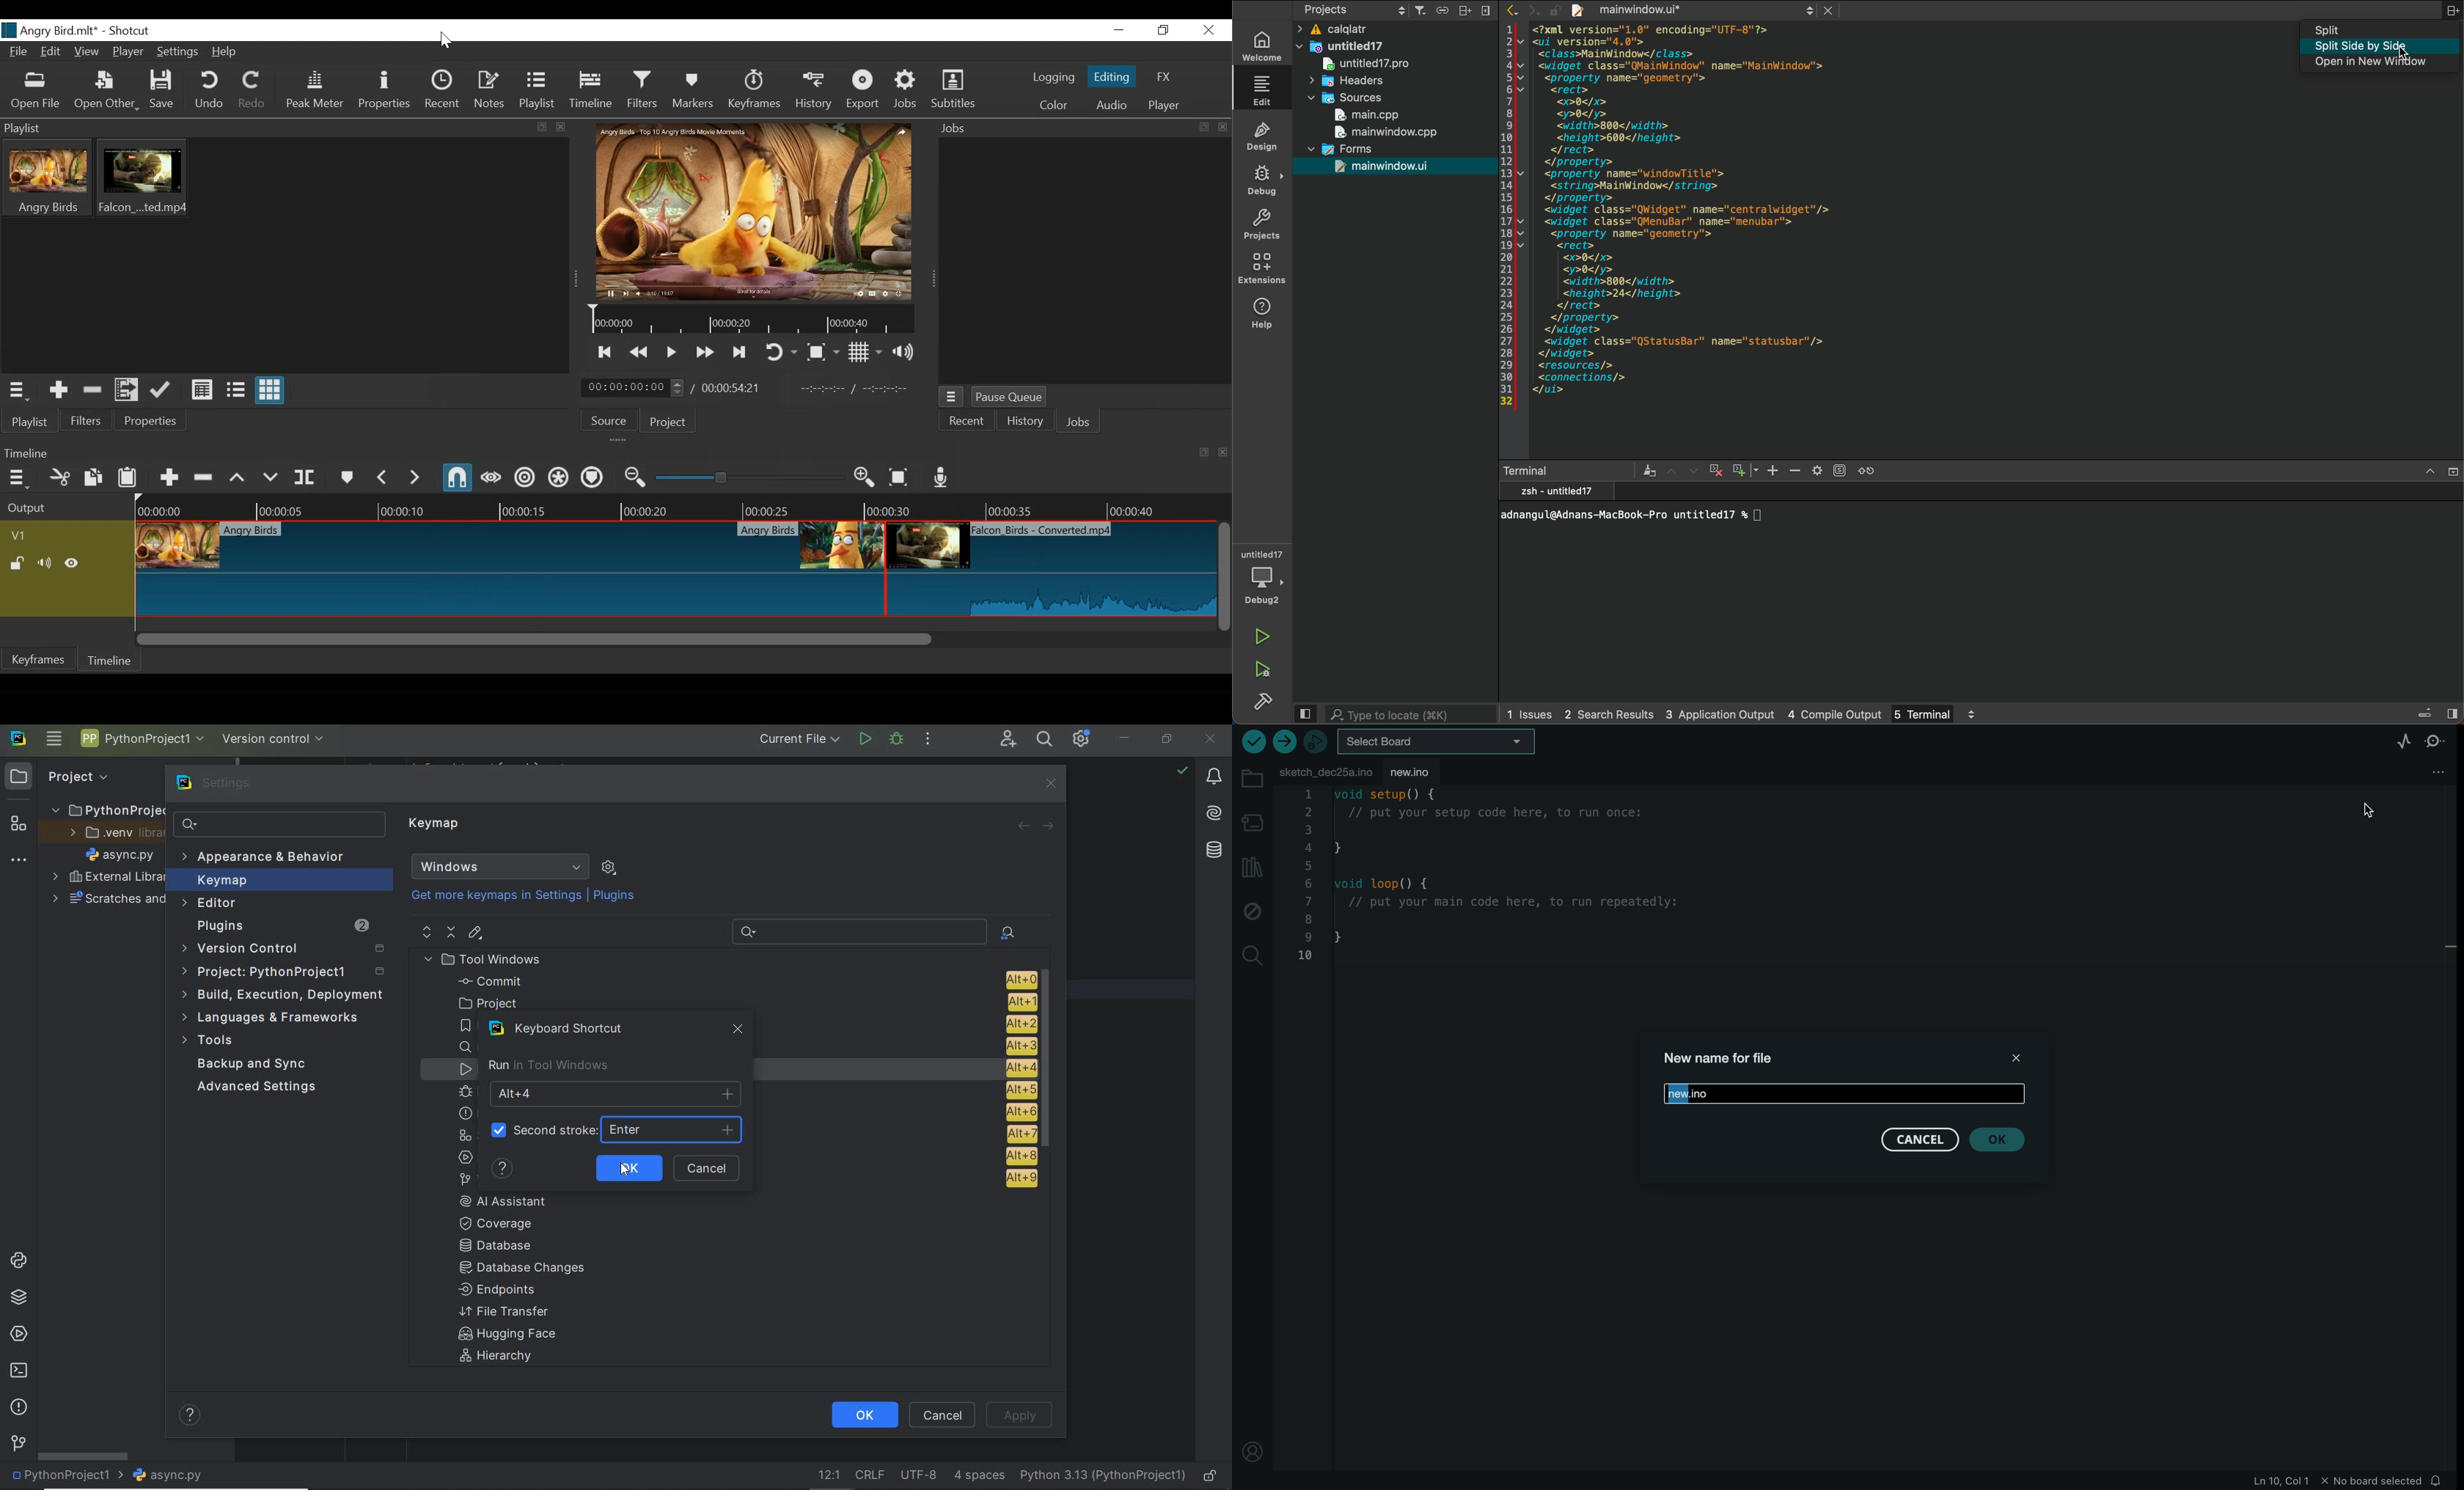  What do you see at coordinates (282, 995) in the screenshot?
I see `build, execution, deployment` at bounding box center [282, 995].